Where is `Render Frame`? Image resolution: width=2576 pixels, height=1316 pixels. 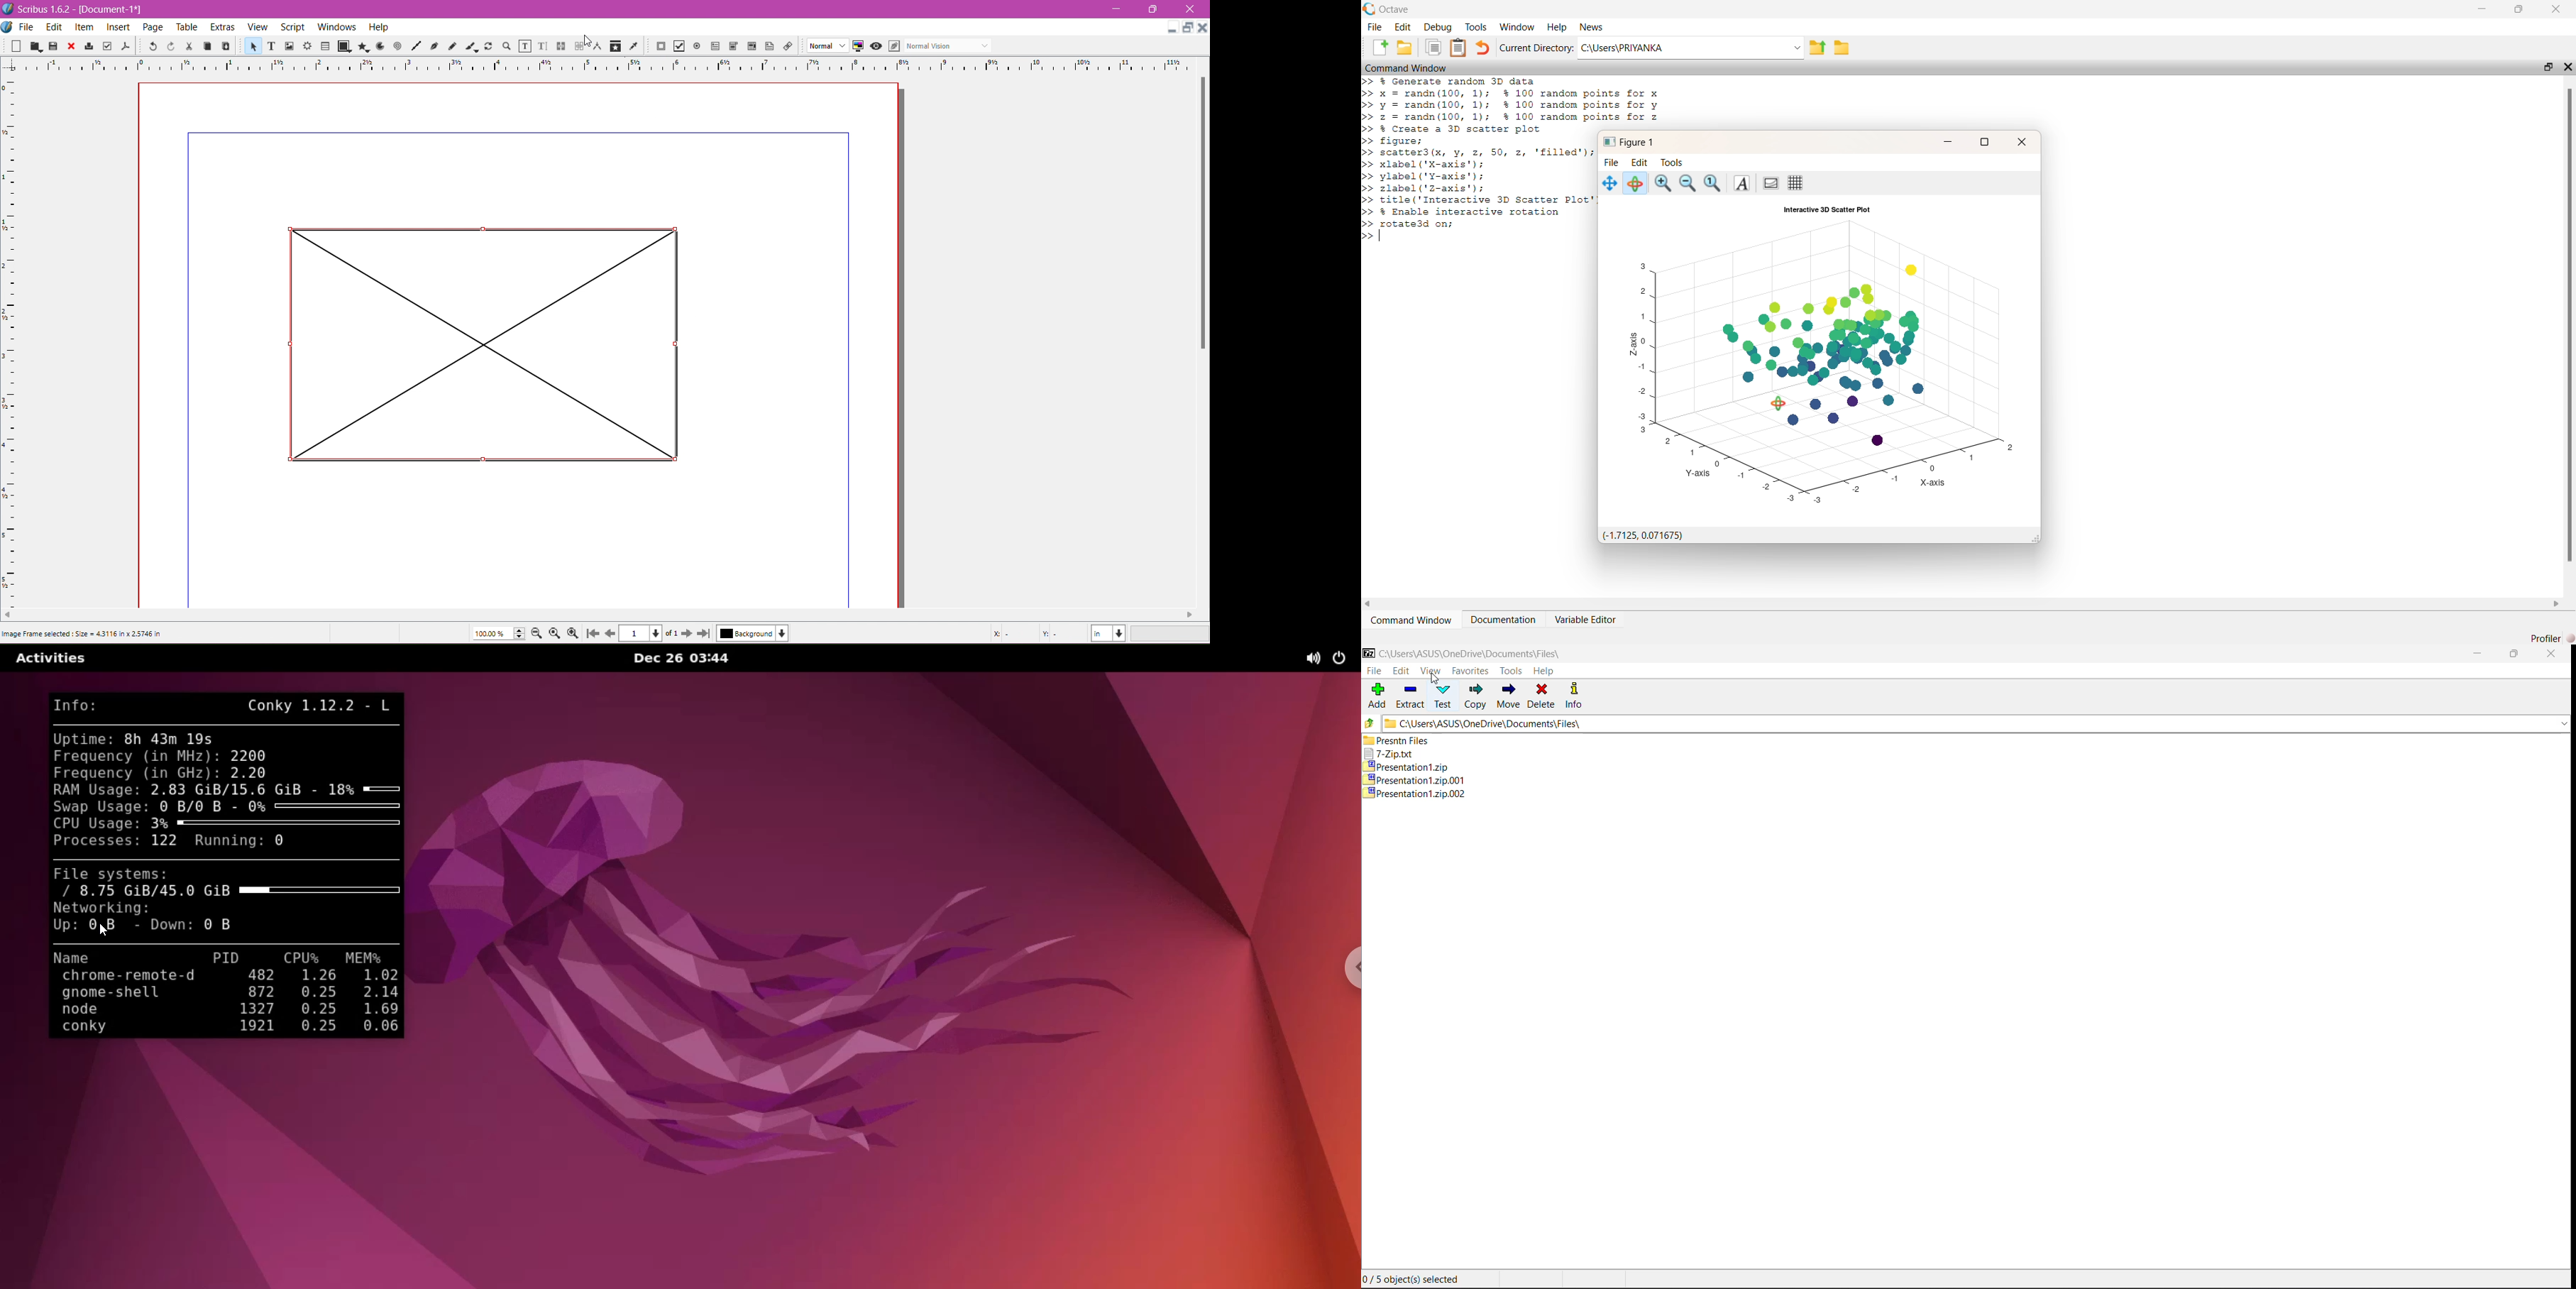 Render Frame is located at coordinates (308, 46).